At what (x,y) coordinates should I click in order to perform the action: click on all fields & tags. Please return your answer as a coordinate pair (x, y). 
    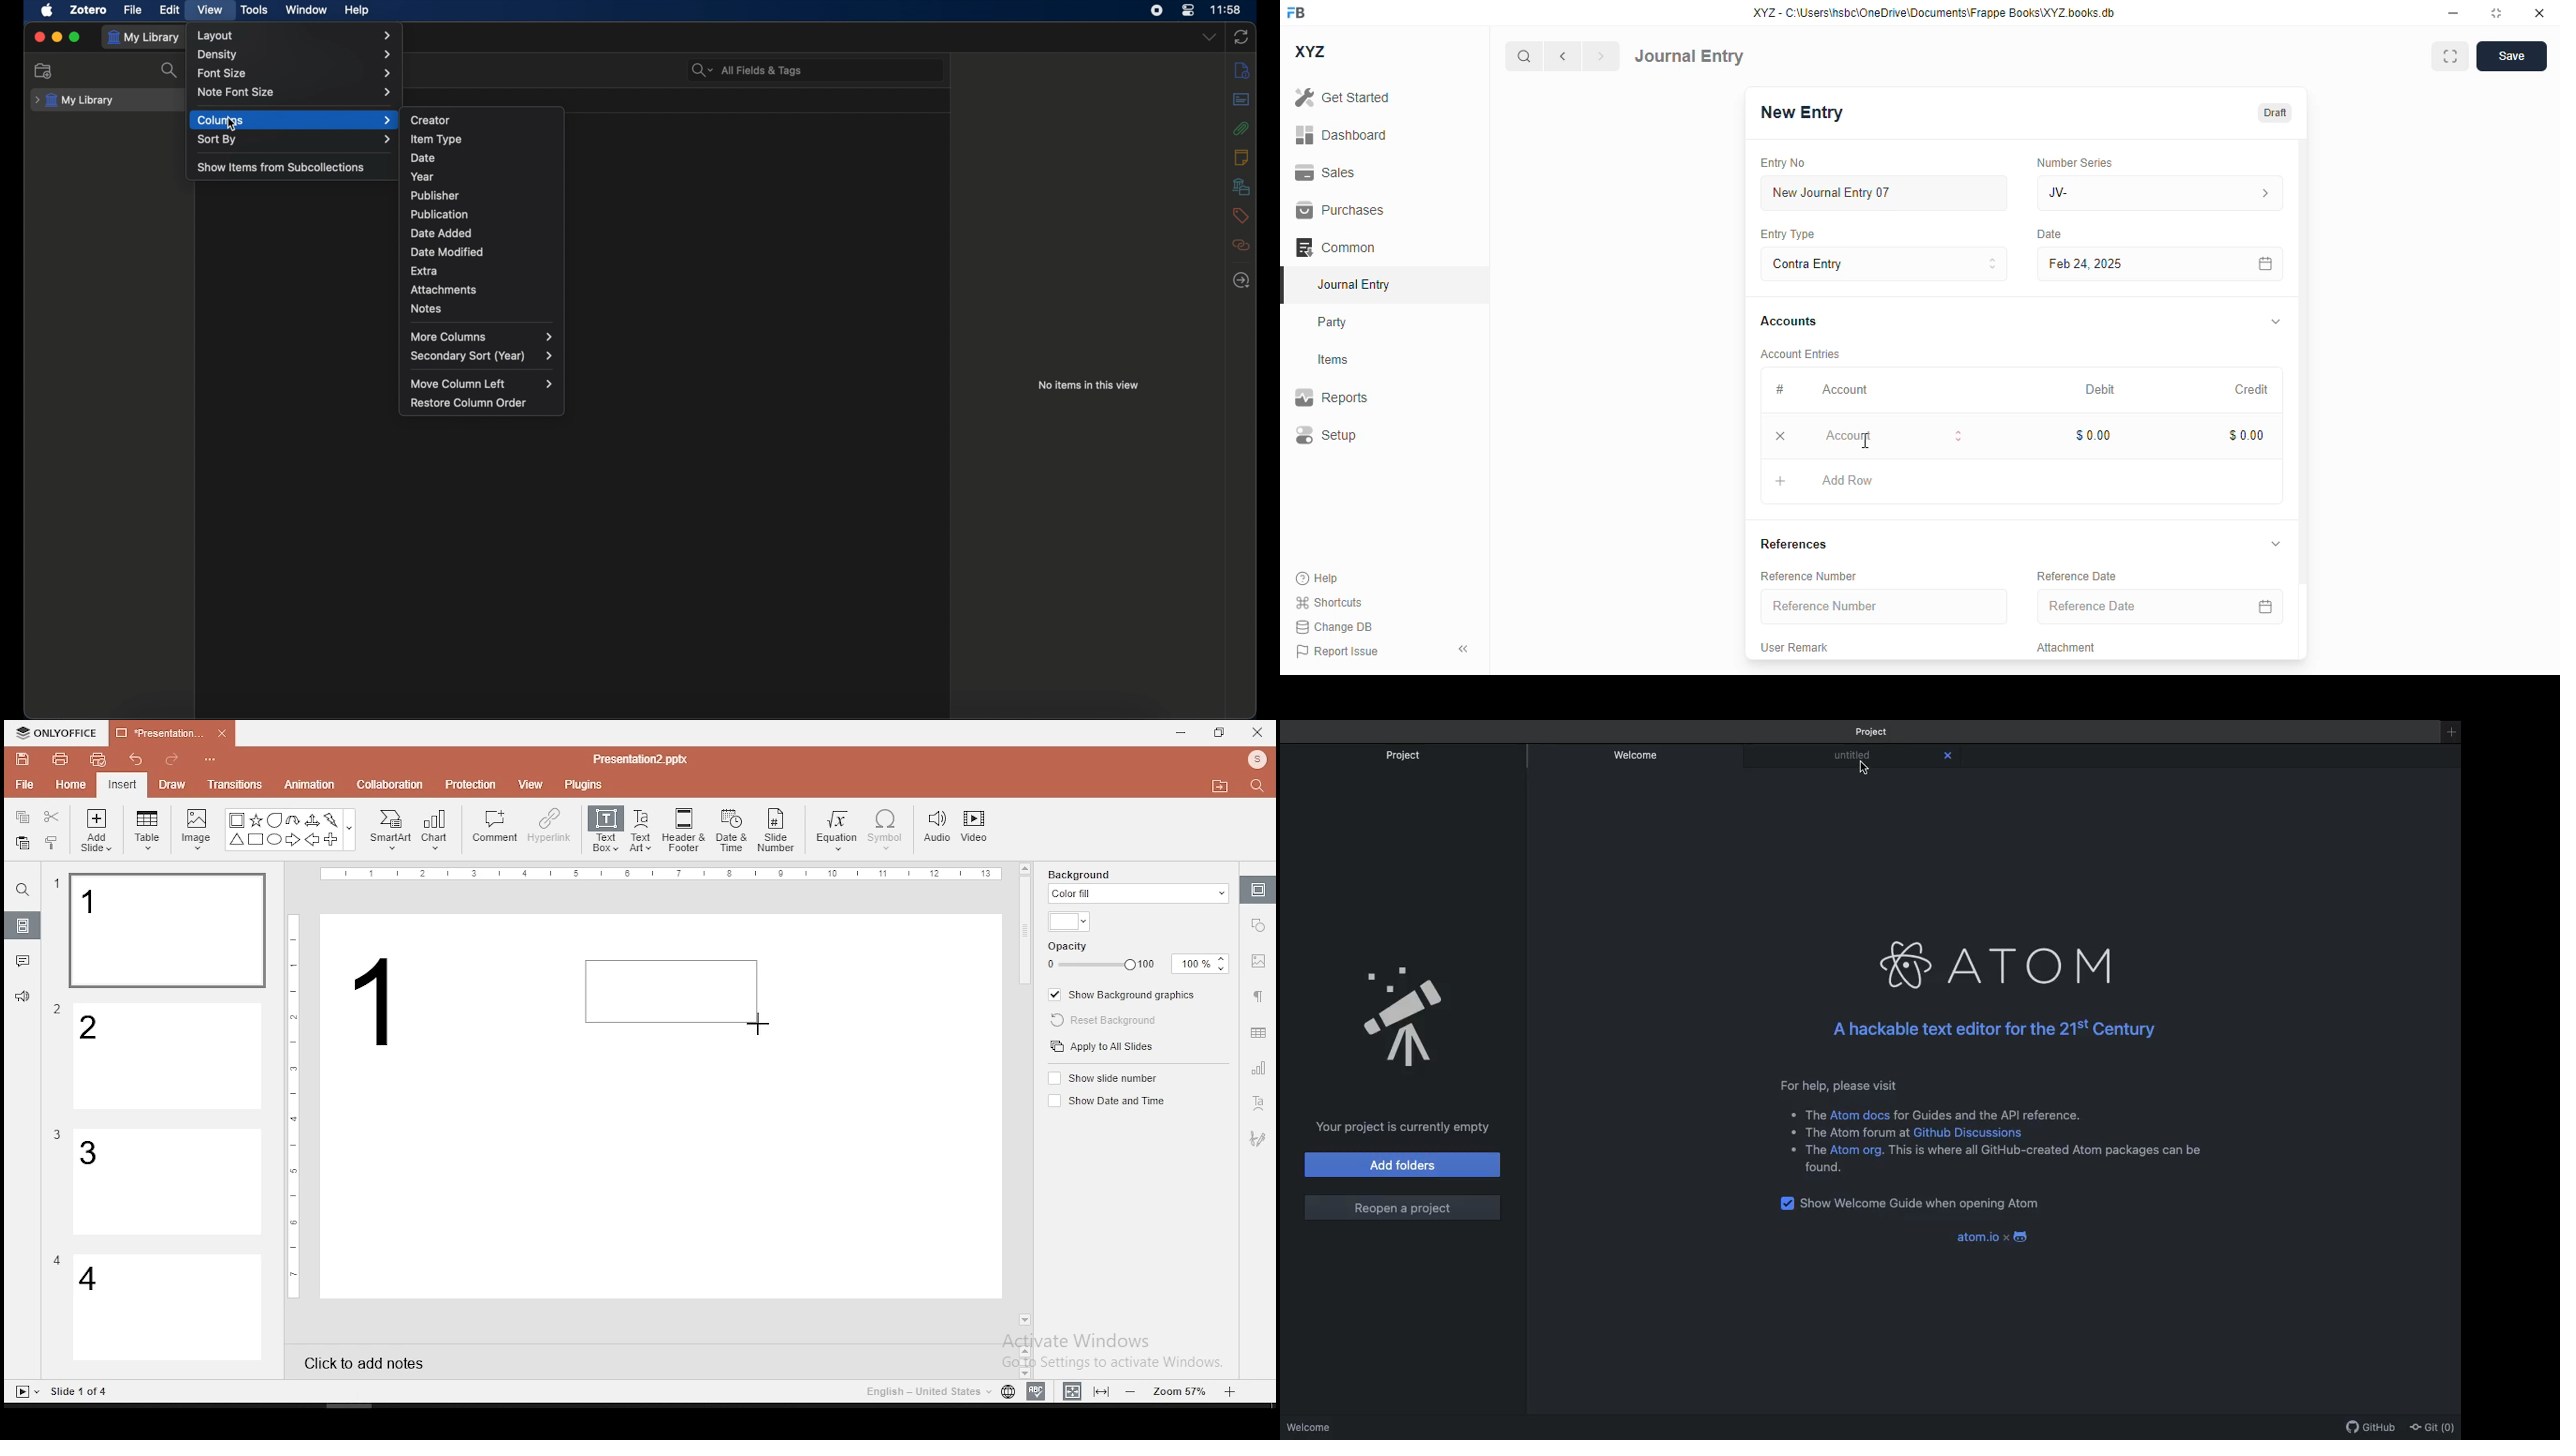
    Looking at the image, I should click on (748, 70).